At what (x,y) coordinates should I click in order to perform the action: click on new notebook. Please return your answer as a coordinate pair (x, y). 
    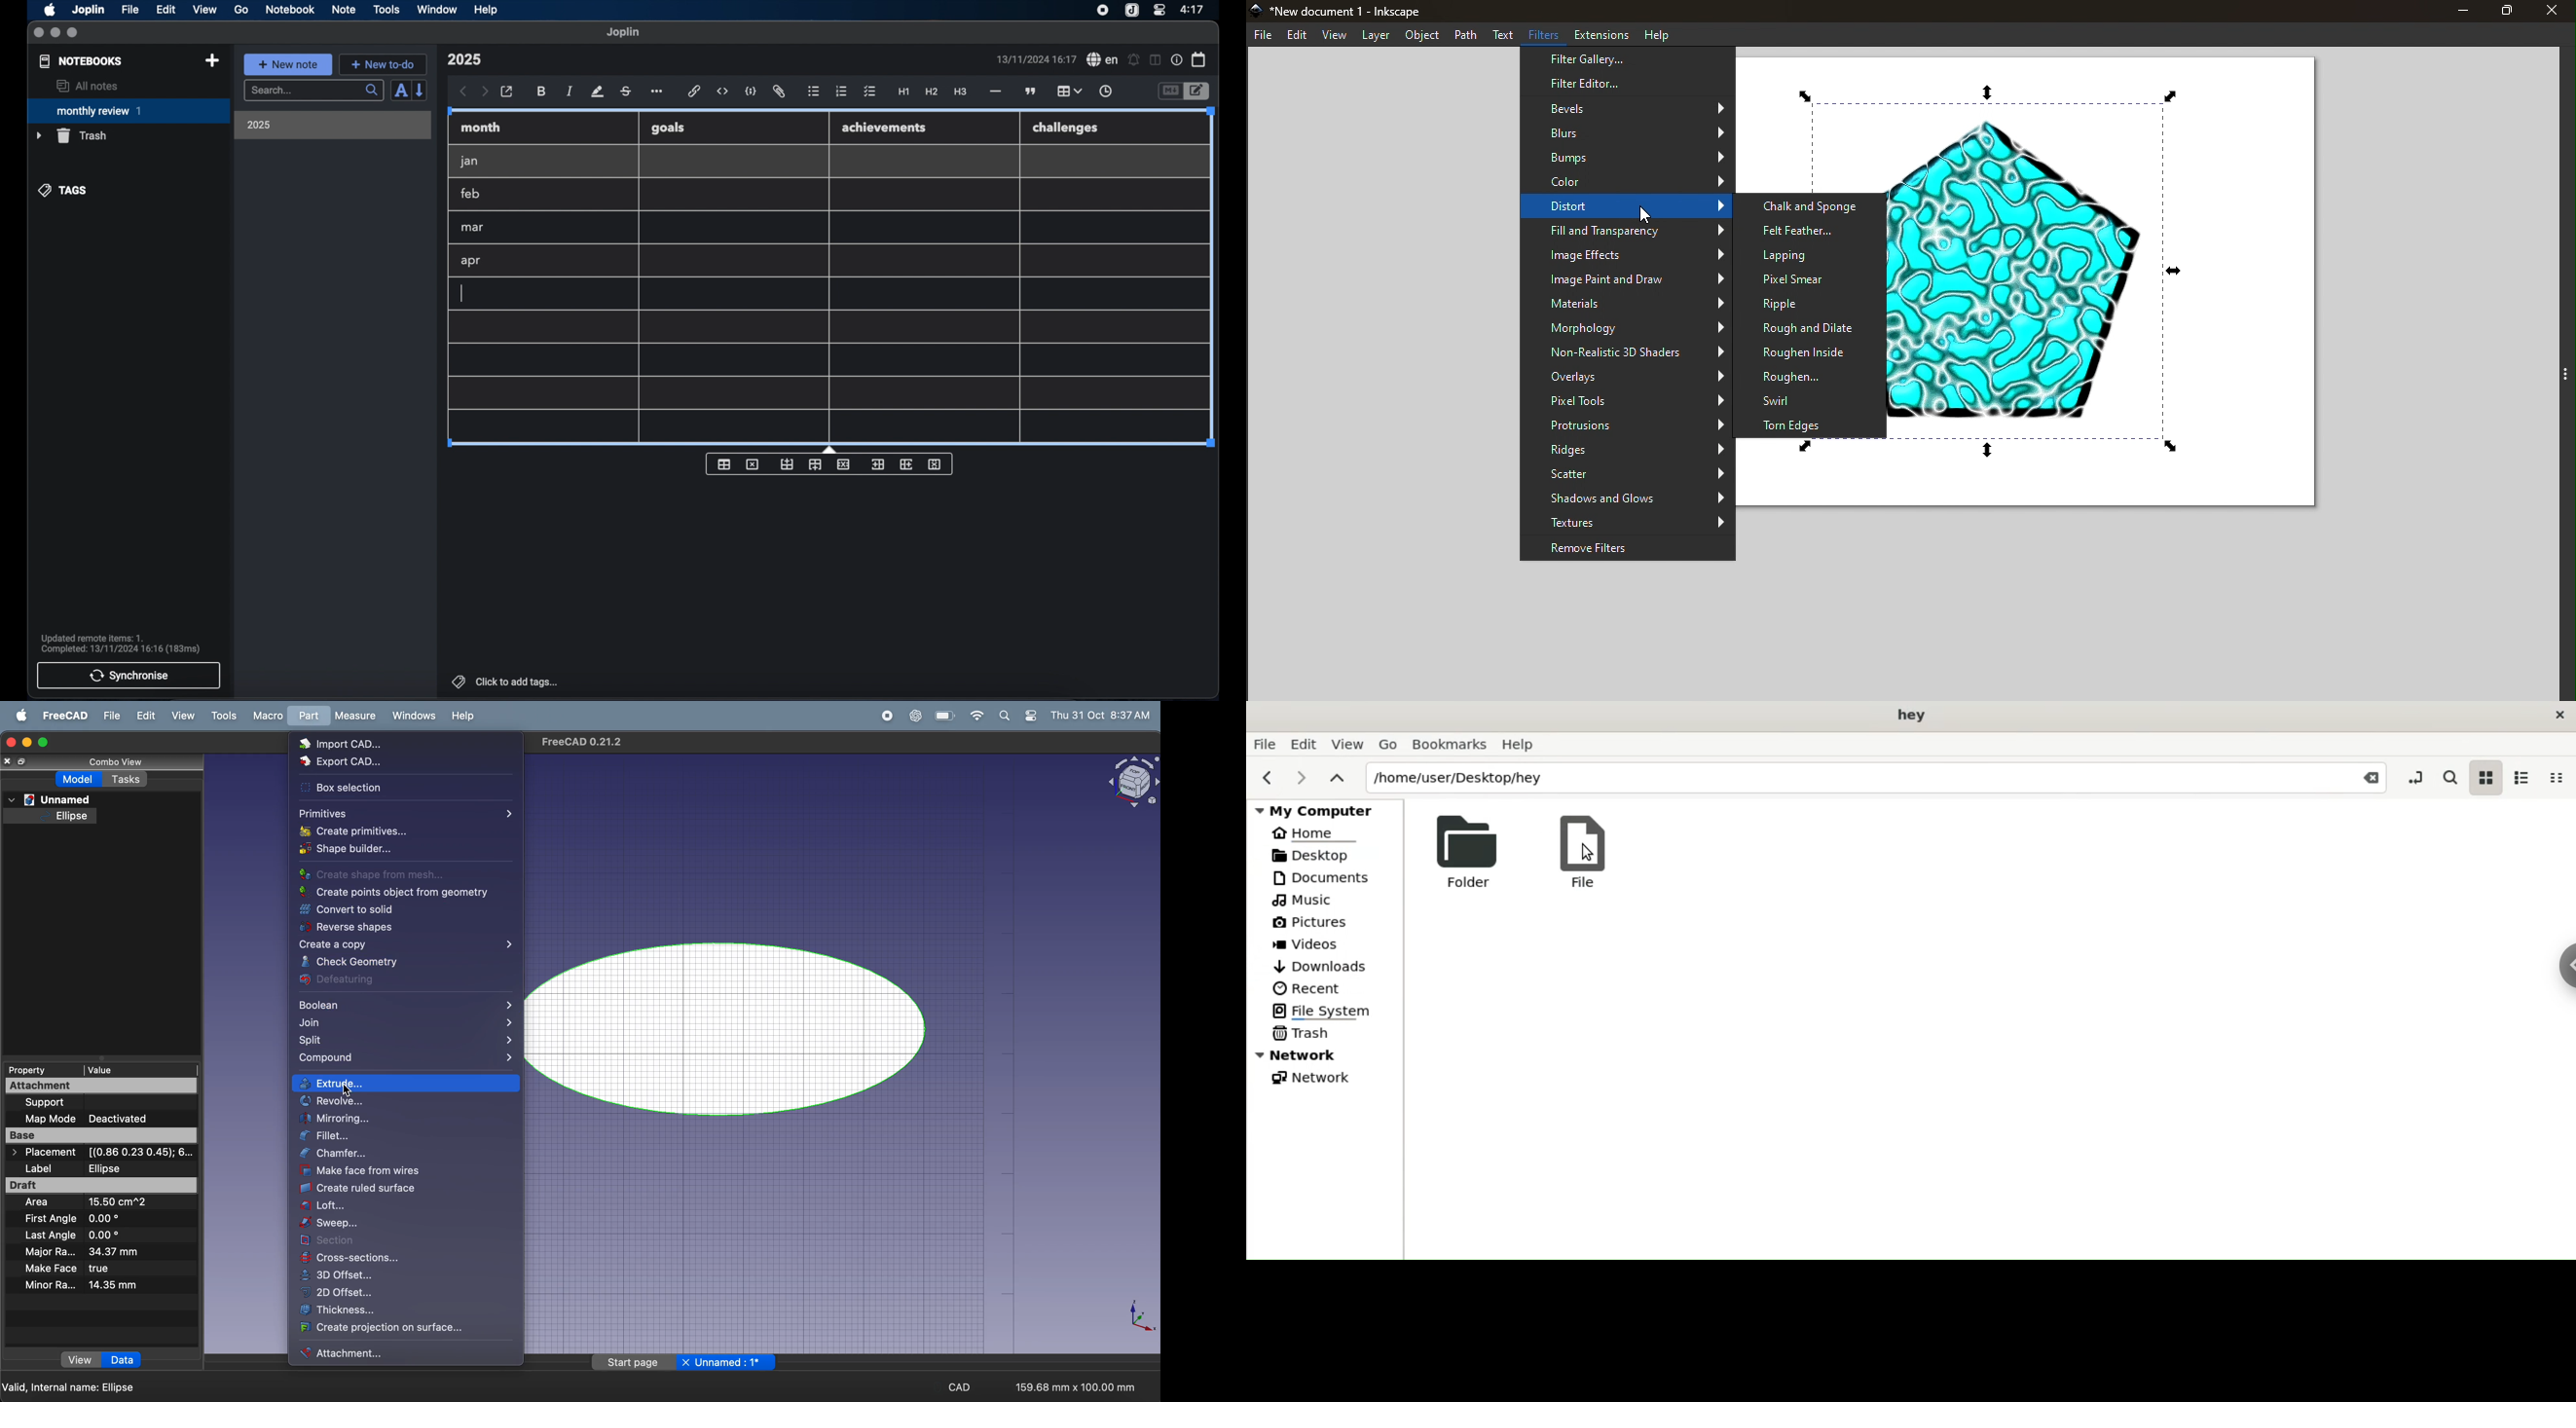
    Looking at the image, I should click on (212, 61).